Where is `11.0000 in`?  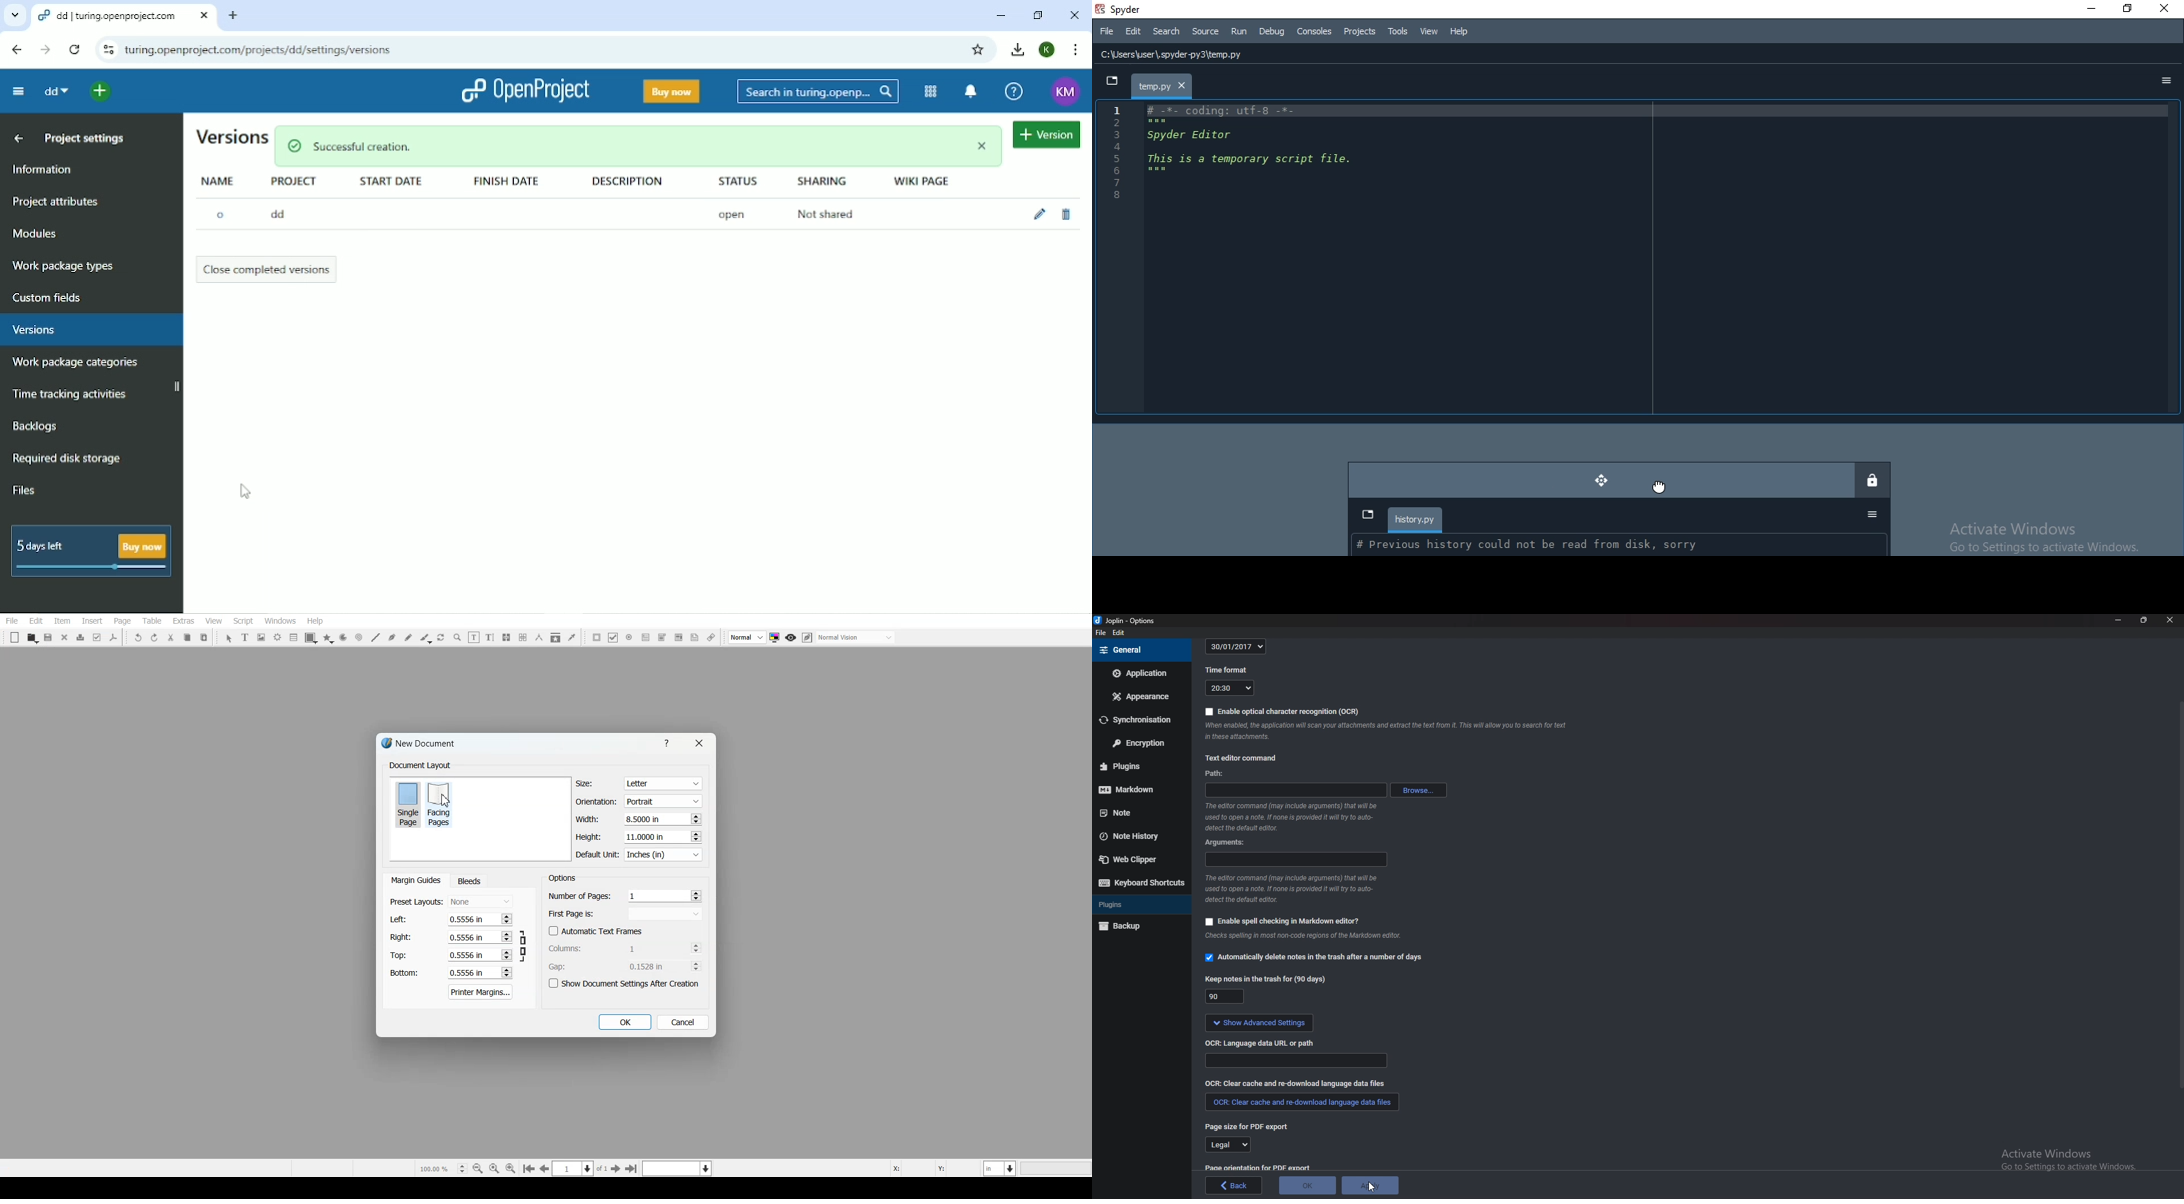
11.0000 in is located at coordinates (646, 836).